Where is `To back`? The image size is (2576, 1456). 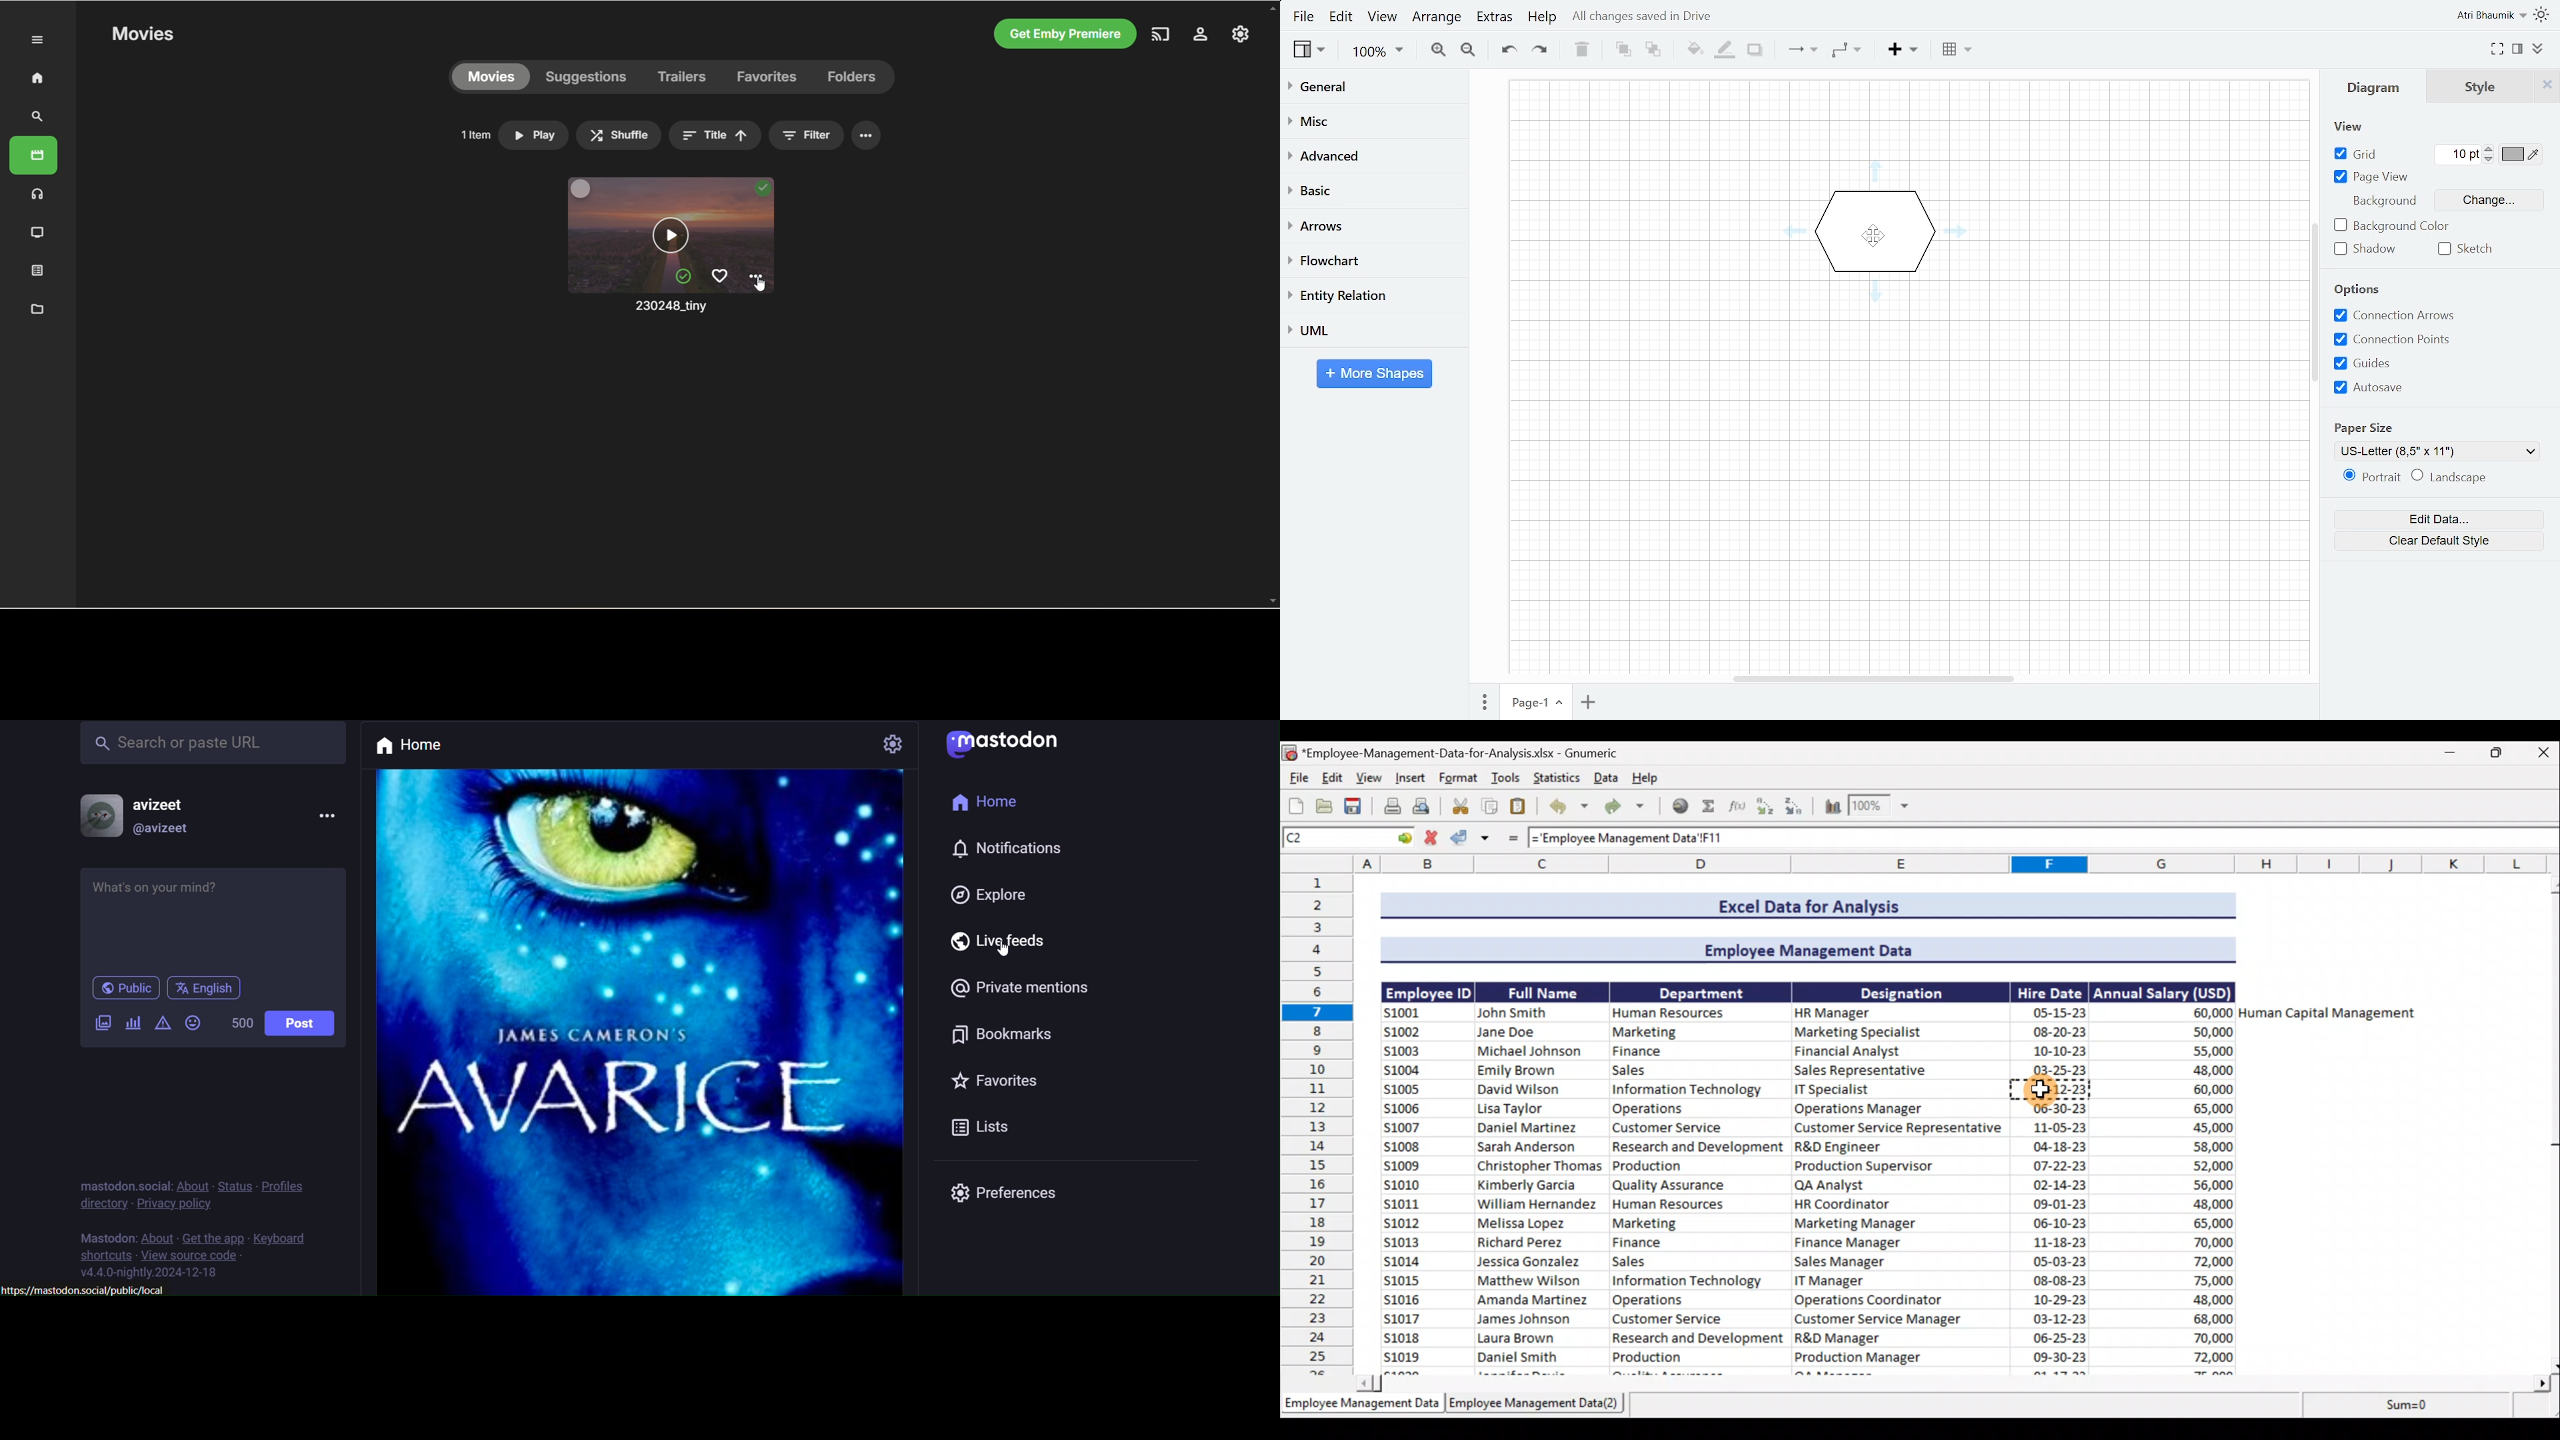 To back is located at coordinates (1654, 51).